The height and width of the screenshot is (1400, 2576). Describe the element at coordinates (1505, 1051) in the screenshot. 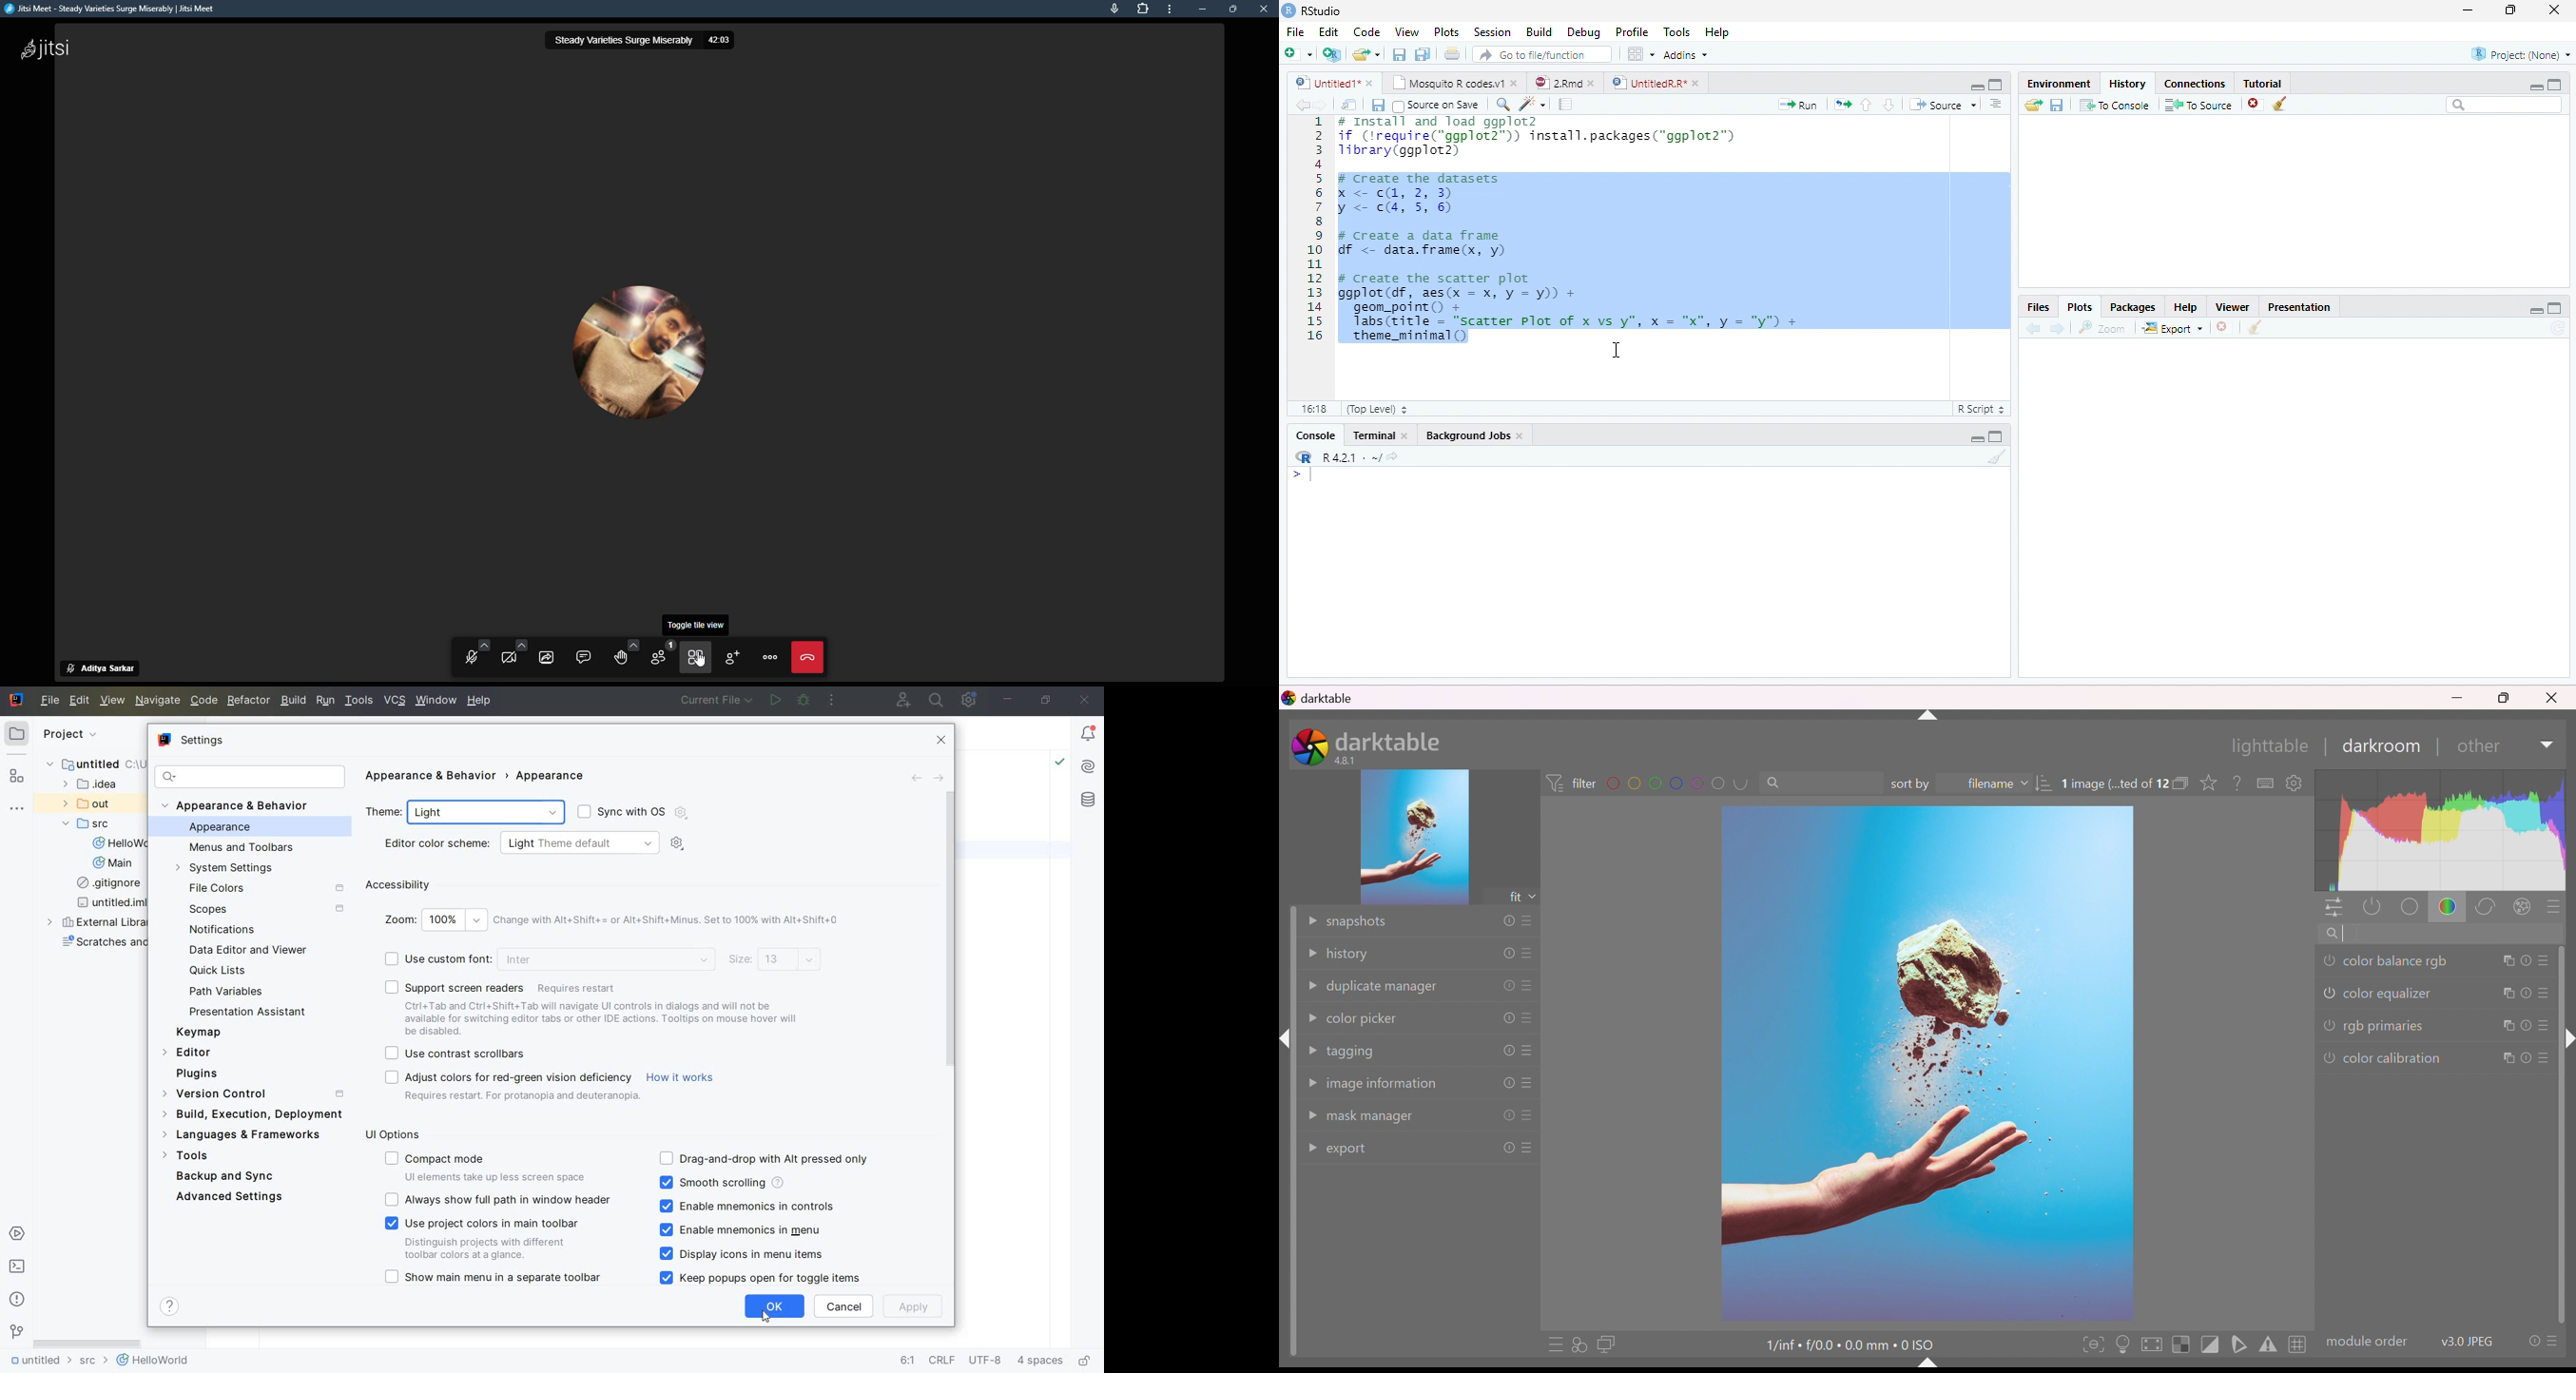

I see `reset` at that location.